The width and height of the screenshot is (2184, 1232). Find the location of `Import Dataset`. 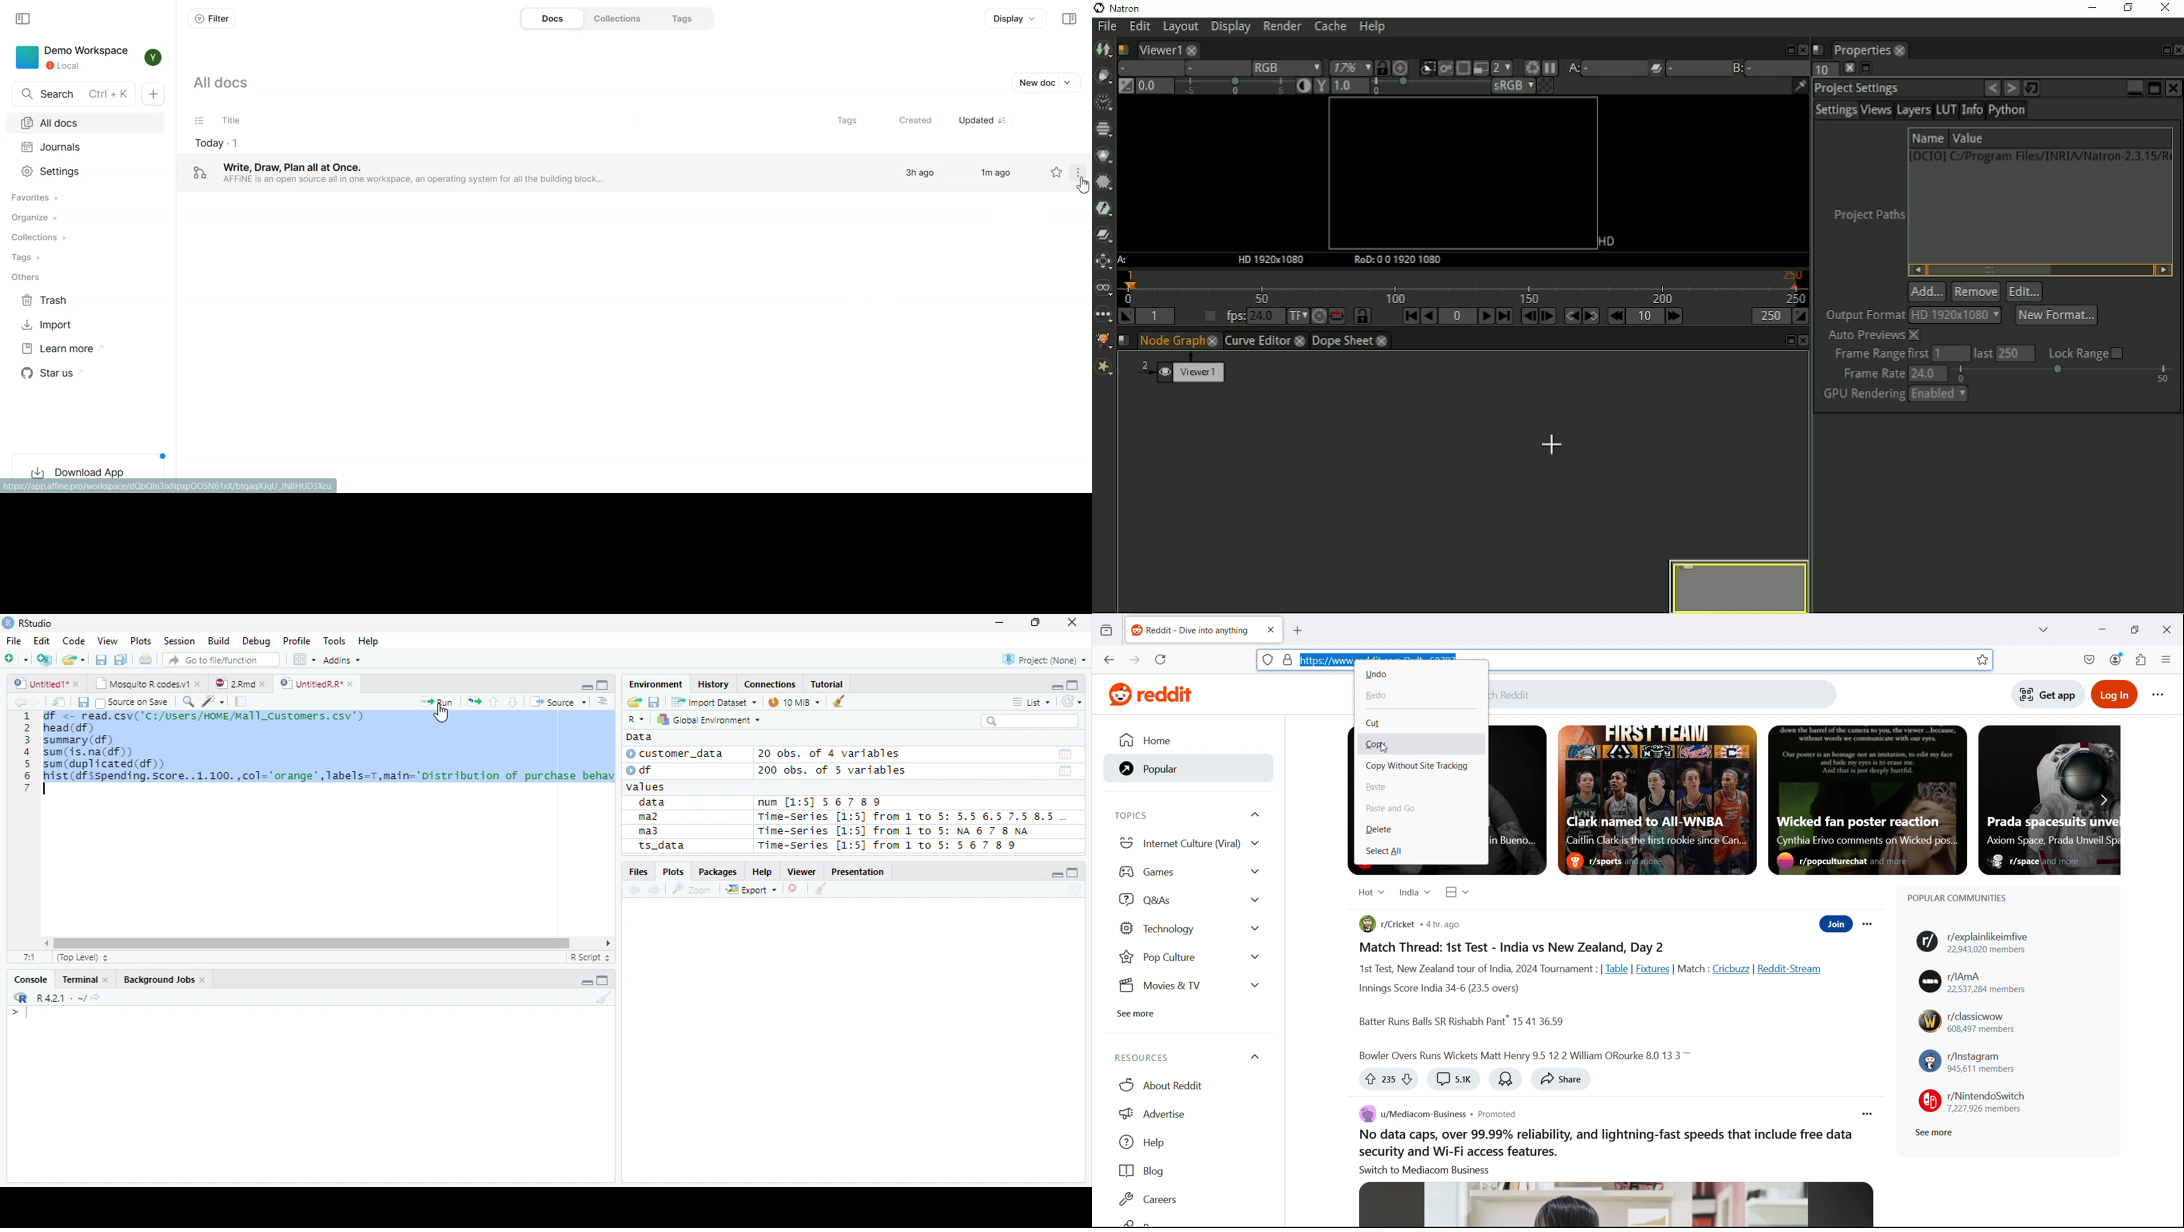

Import Dataset is located at coordinates (712, 702).